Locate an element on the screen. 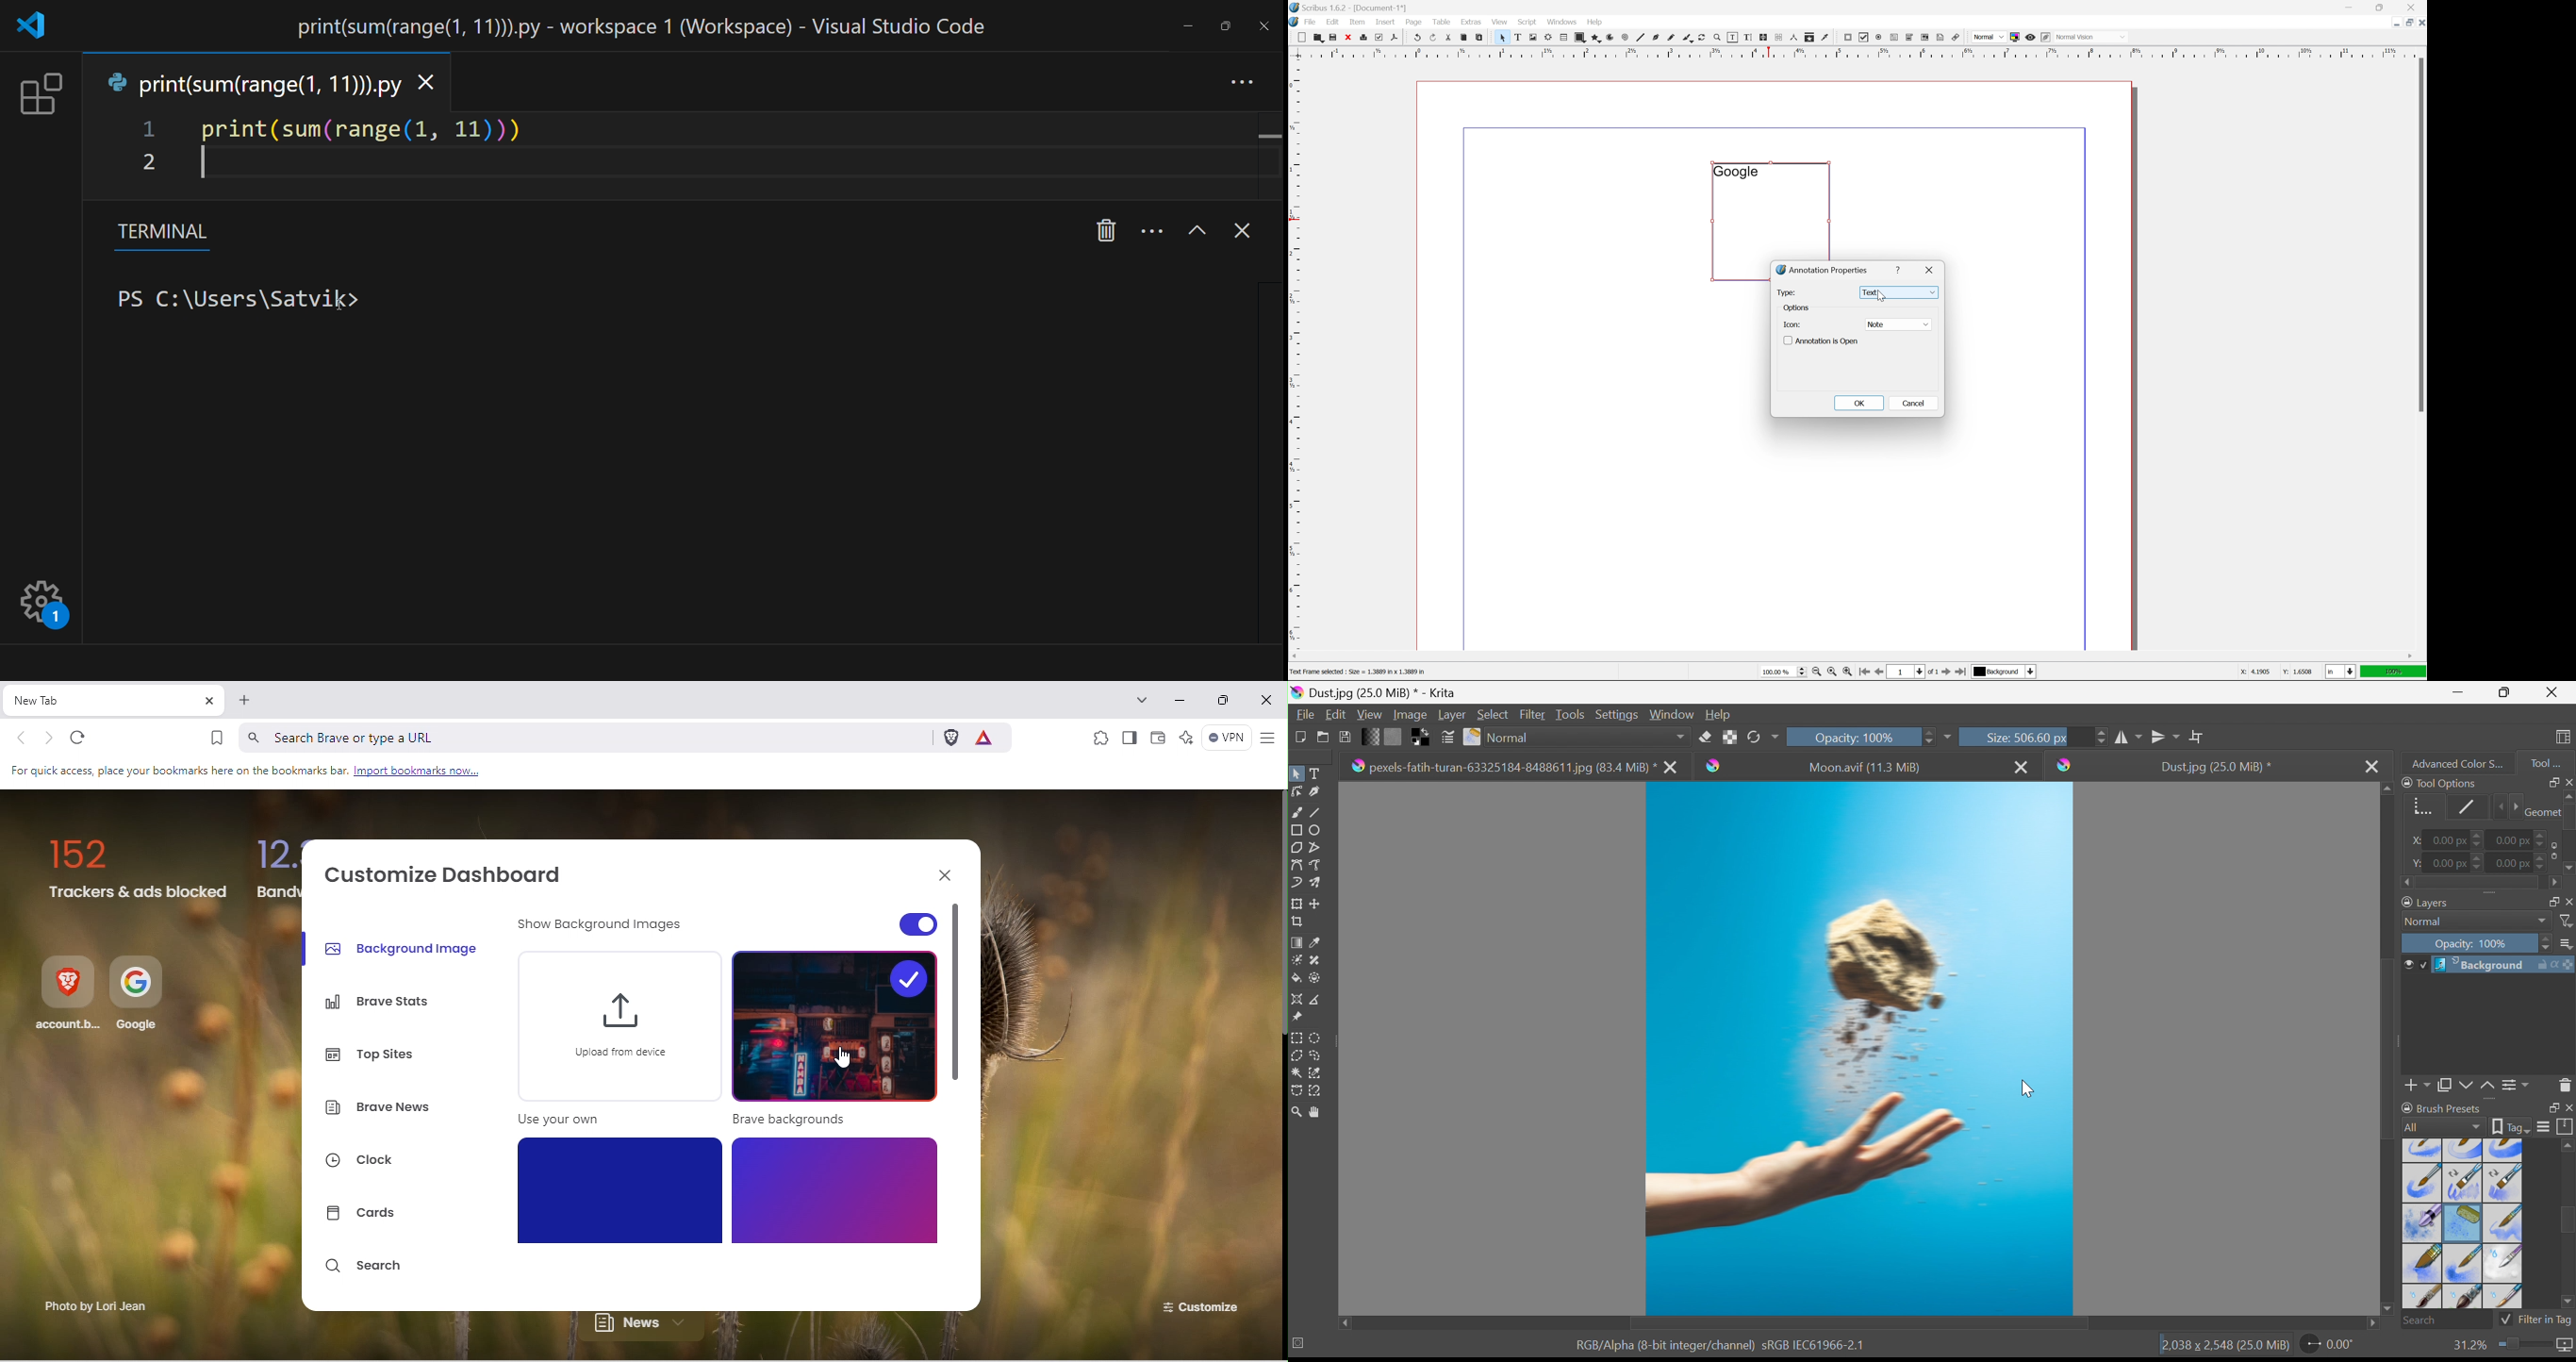 The height and width of the screenshot is (1372, 2576). edit in preview mode is located at coordinates (2045, 37).